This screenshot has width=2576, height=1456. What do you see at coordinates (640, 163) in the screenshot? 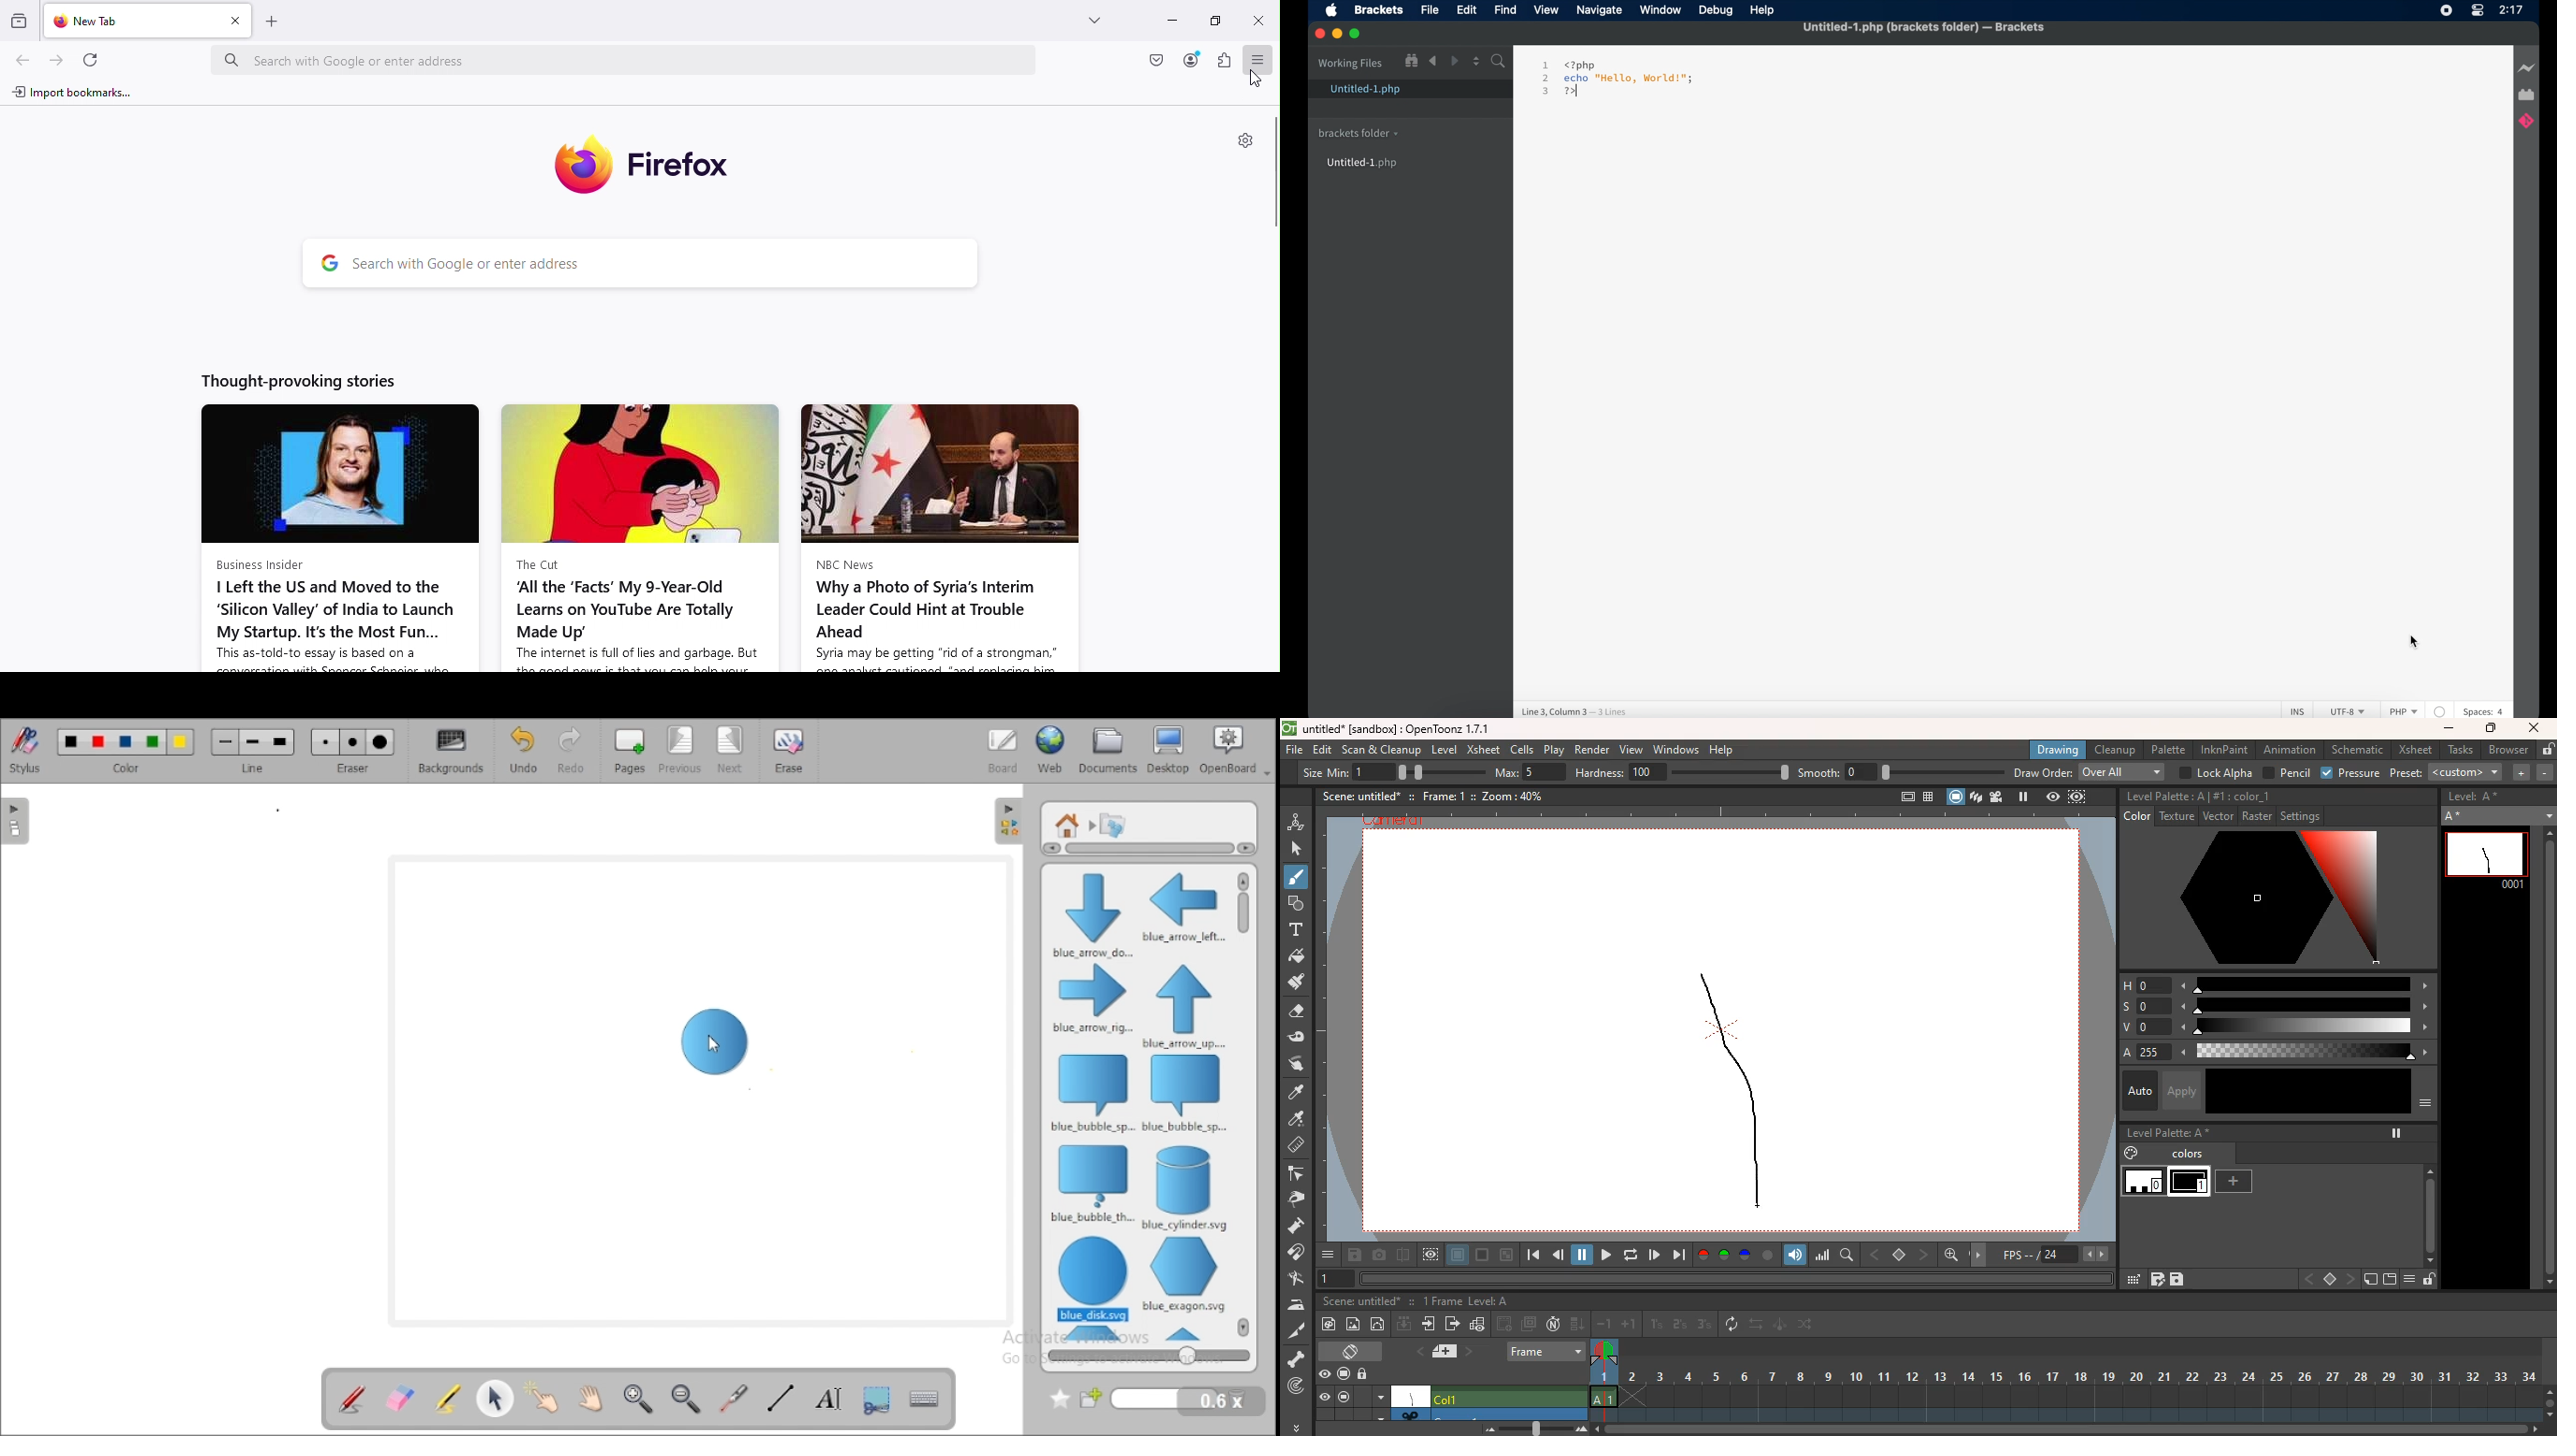
I see `Firefox icon` at bounding box center [640, 163].